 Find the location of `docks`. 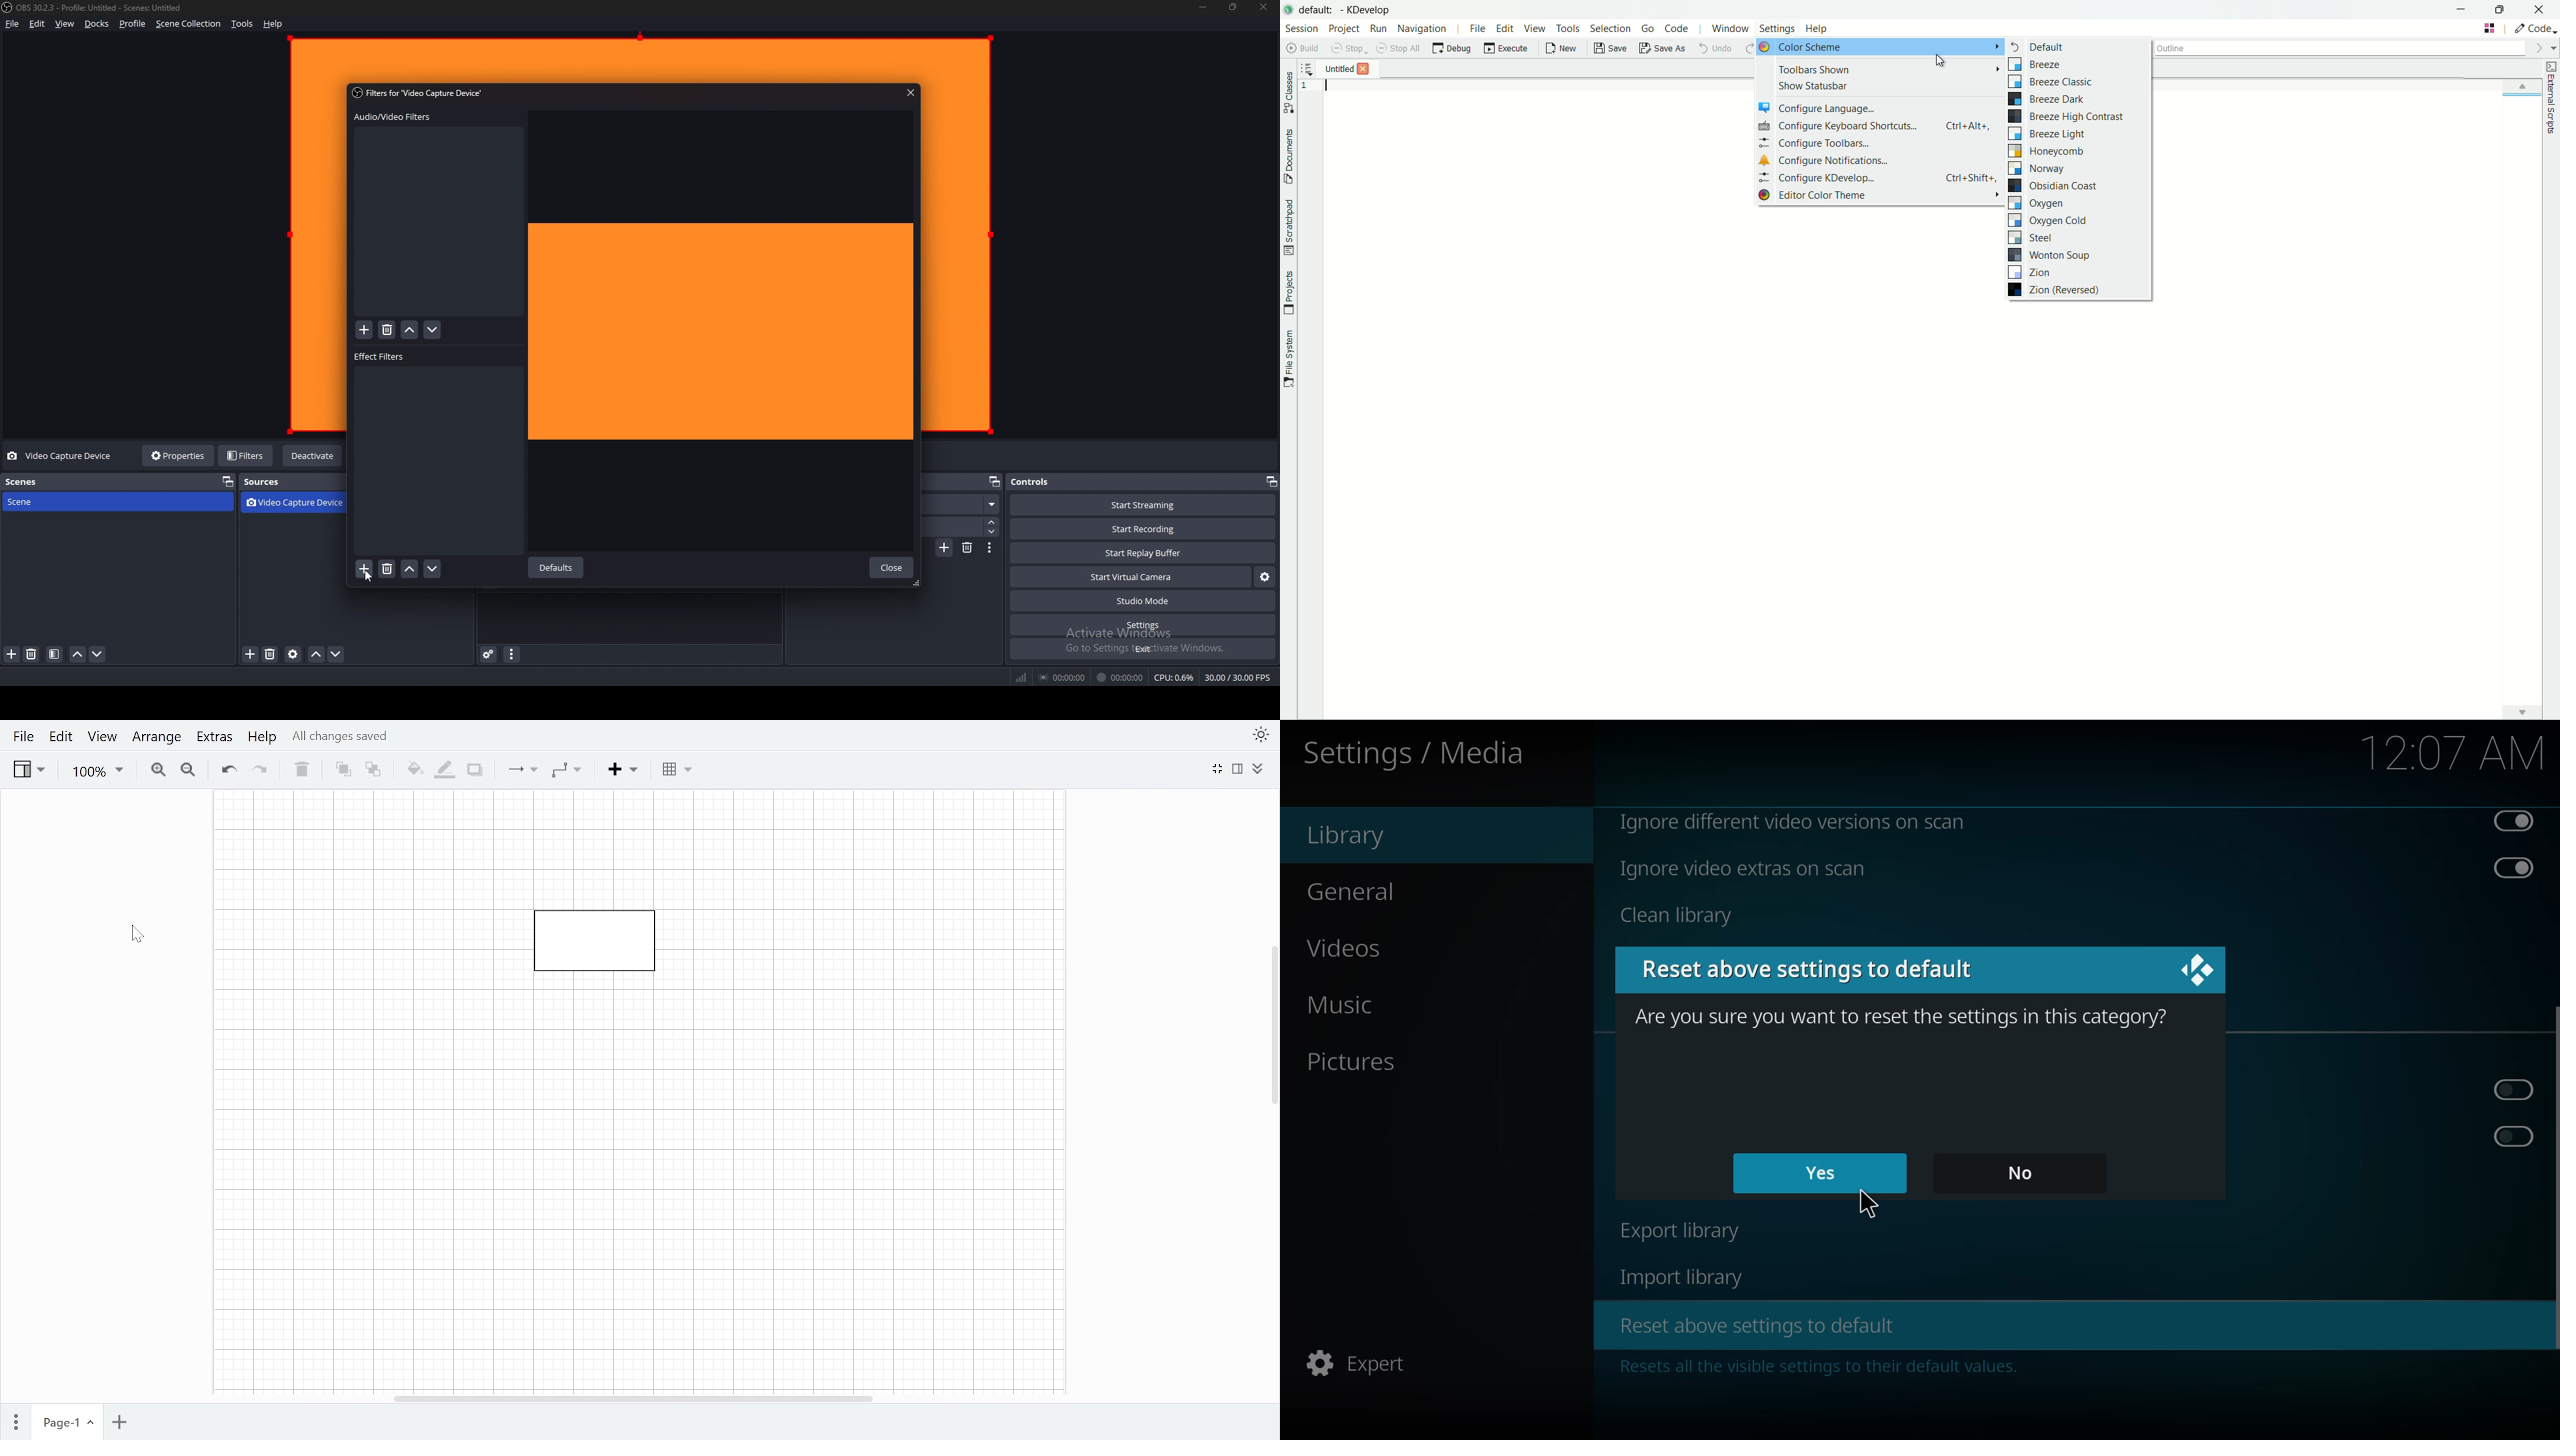

docks is located at coordinates (97, 24).